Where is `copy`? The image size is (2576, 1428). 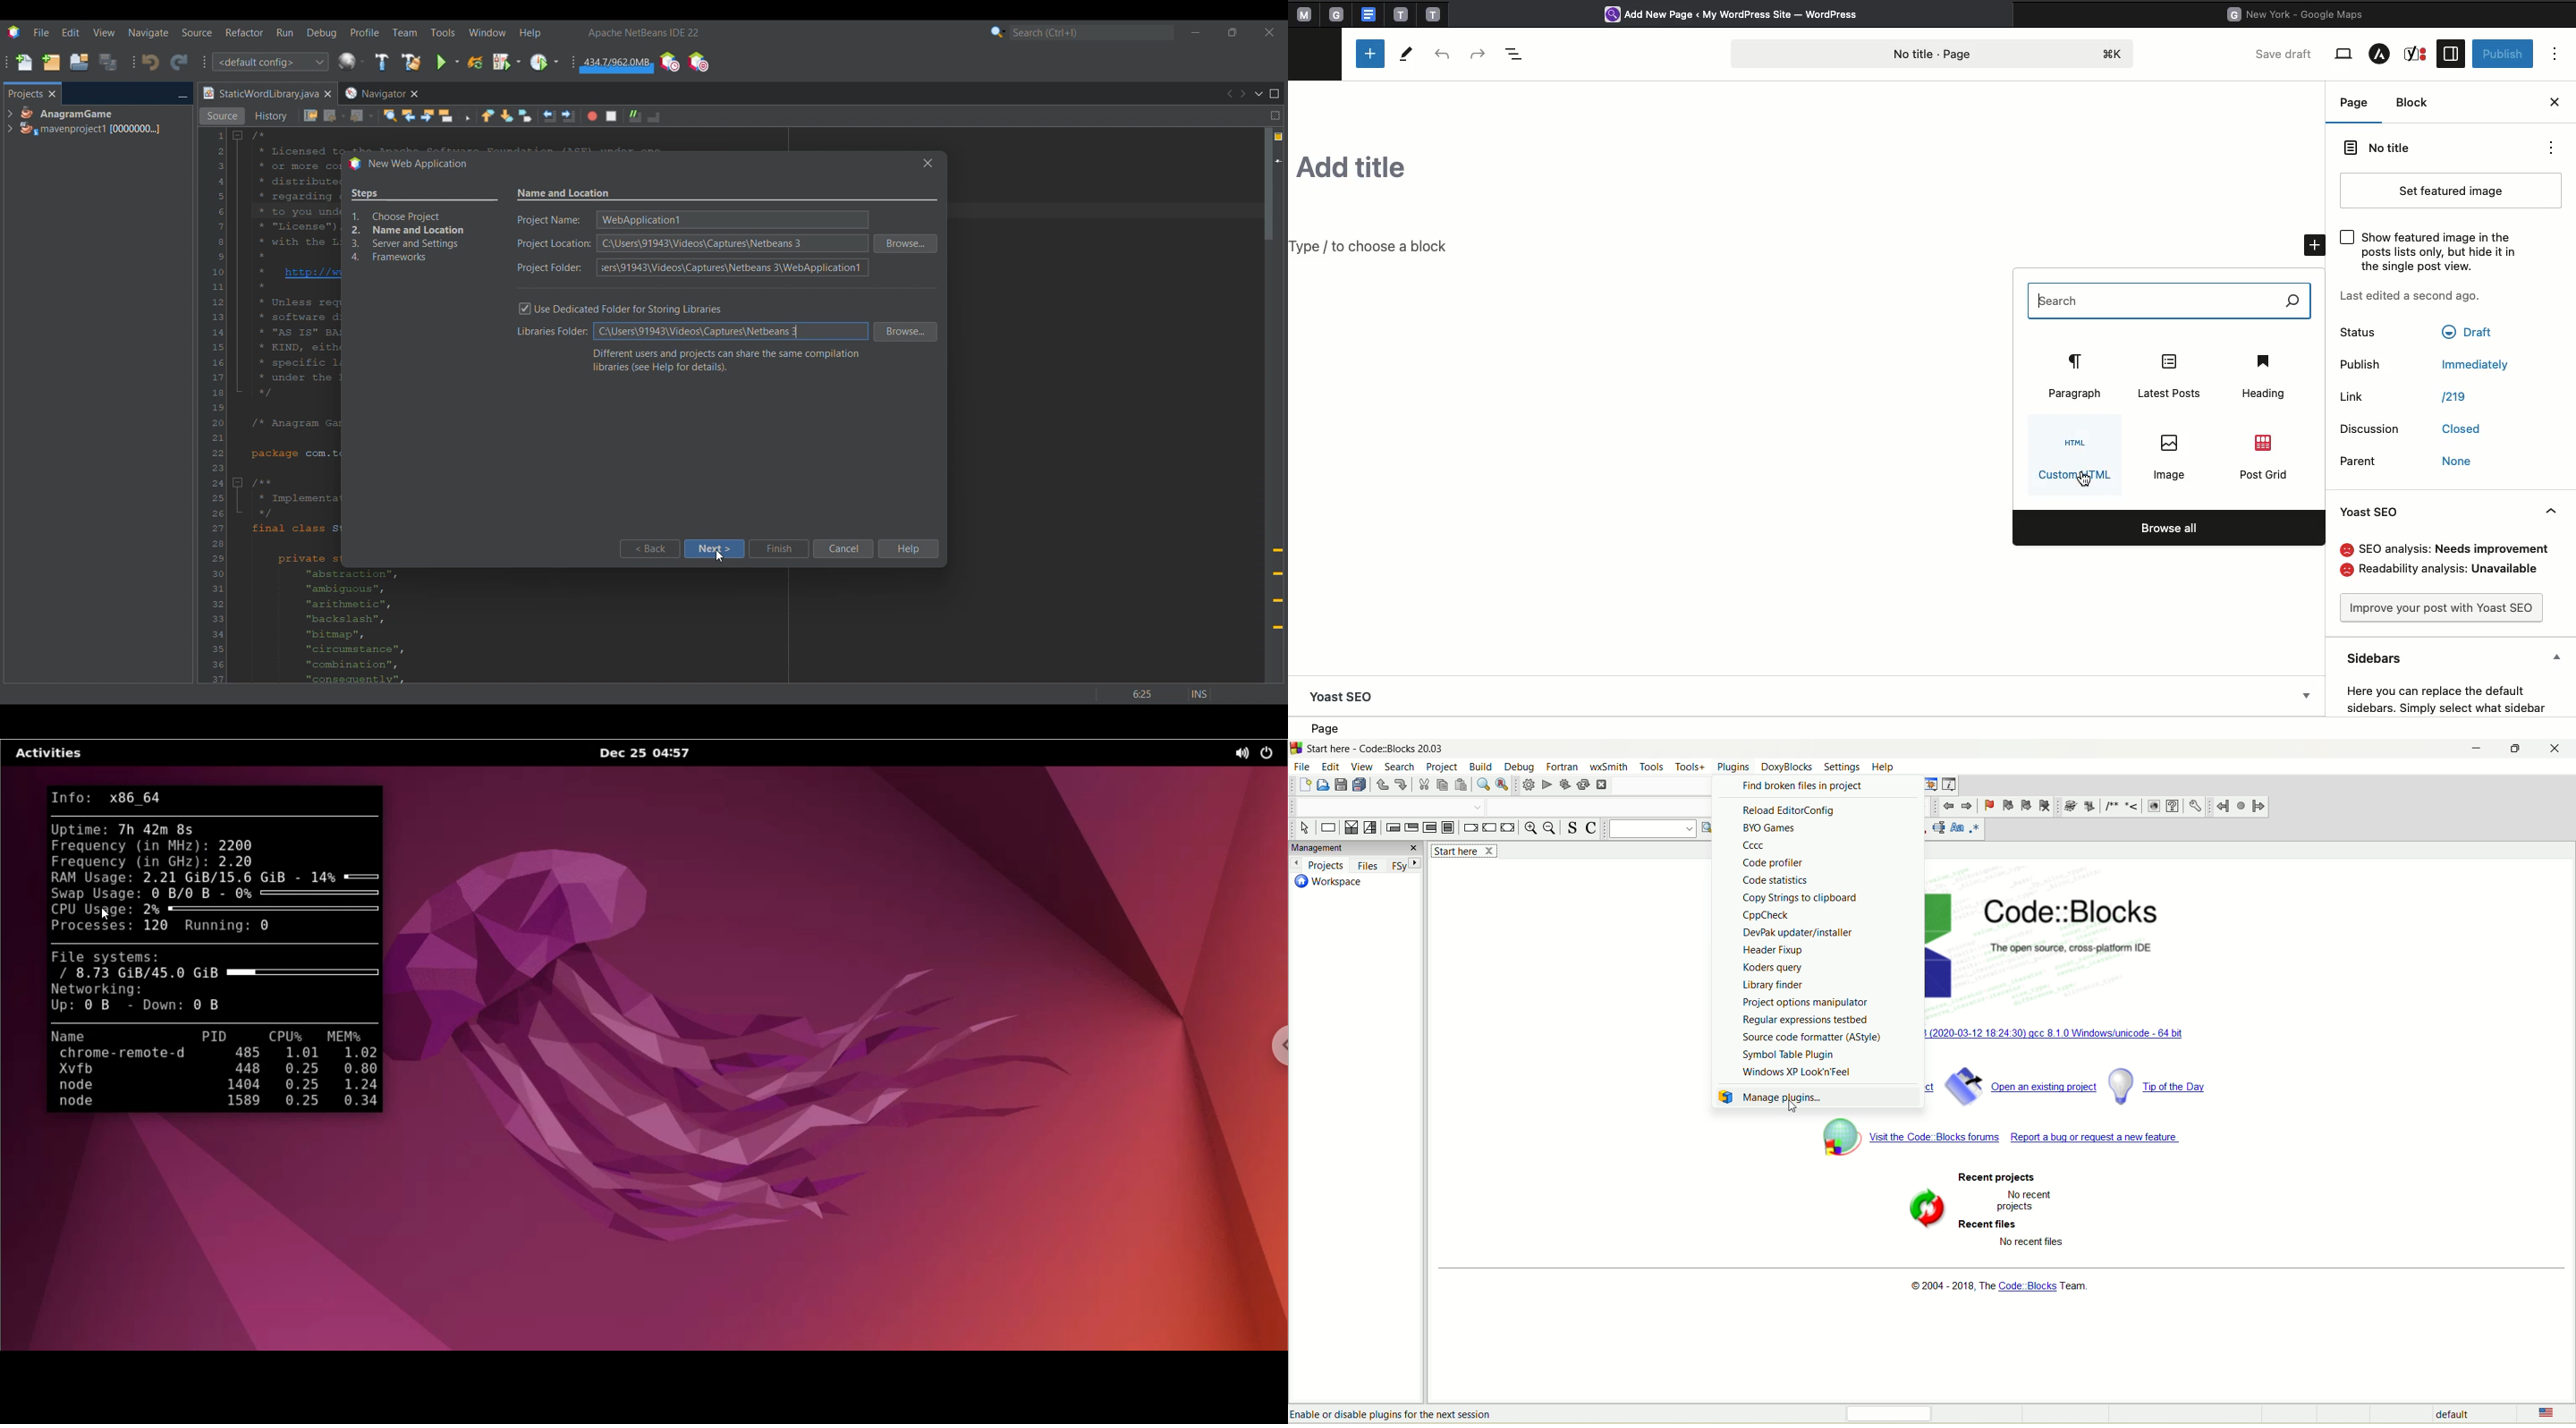
copy is located at coordinates (1442, 785).